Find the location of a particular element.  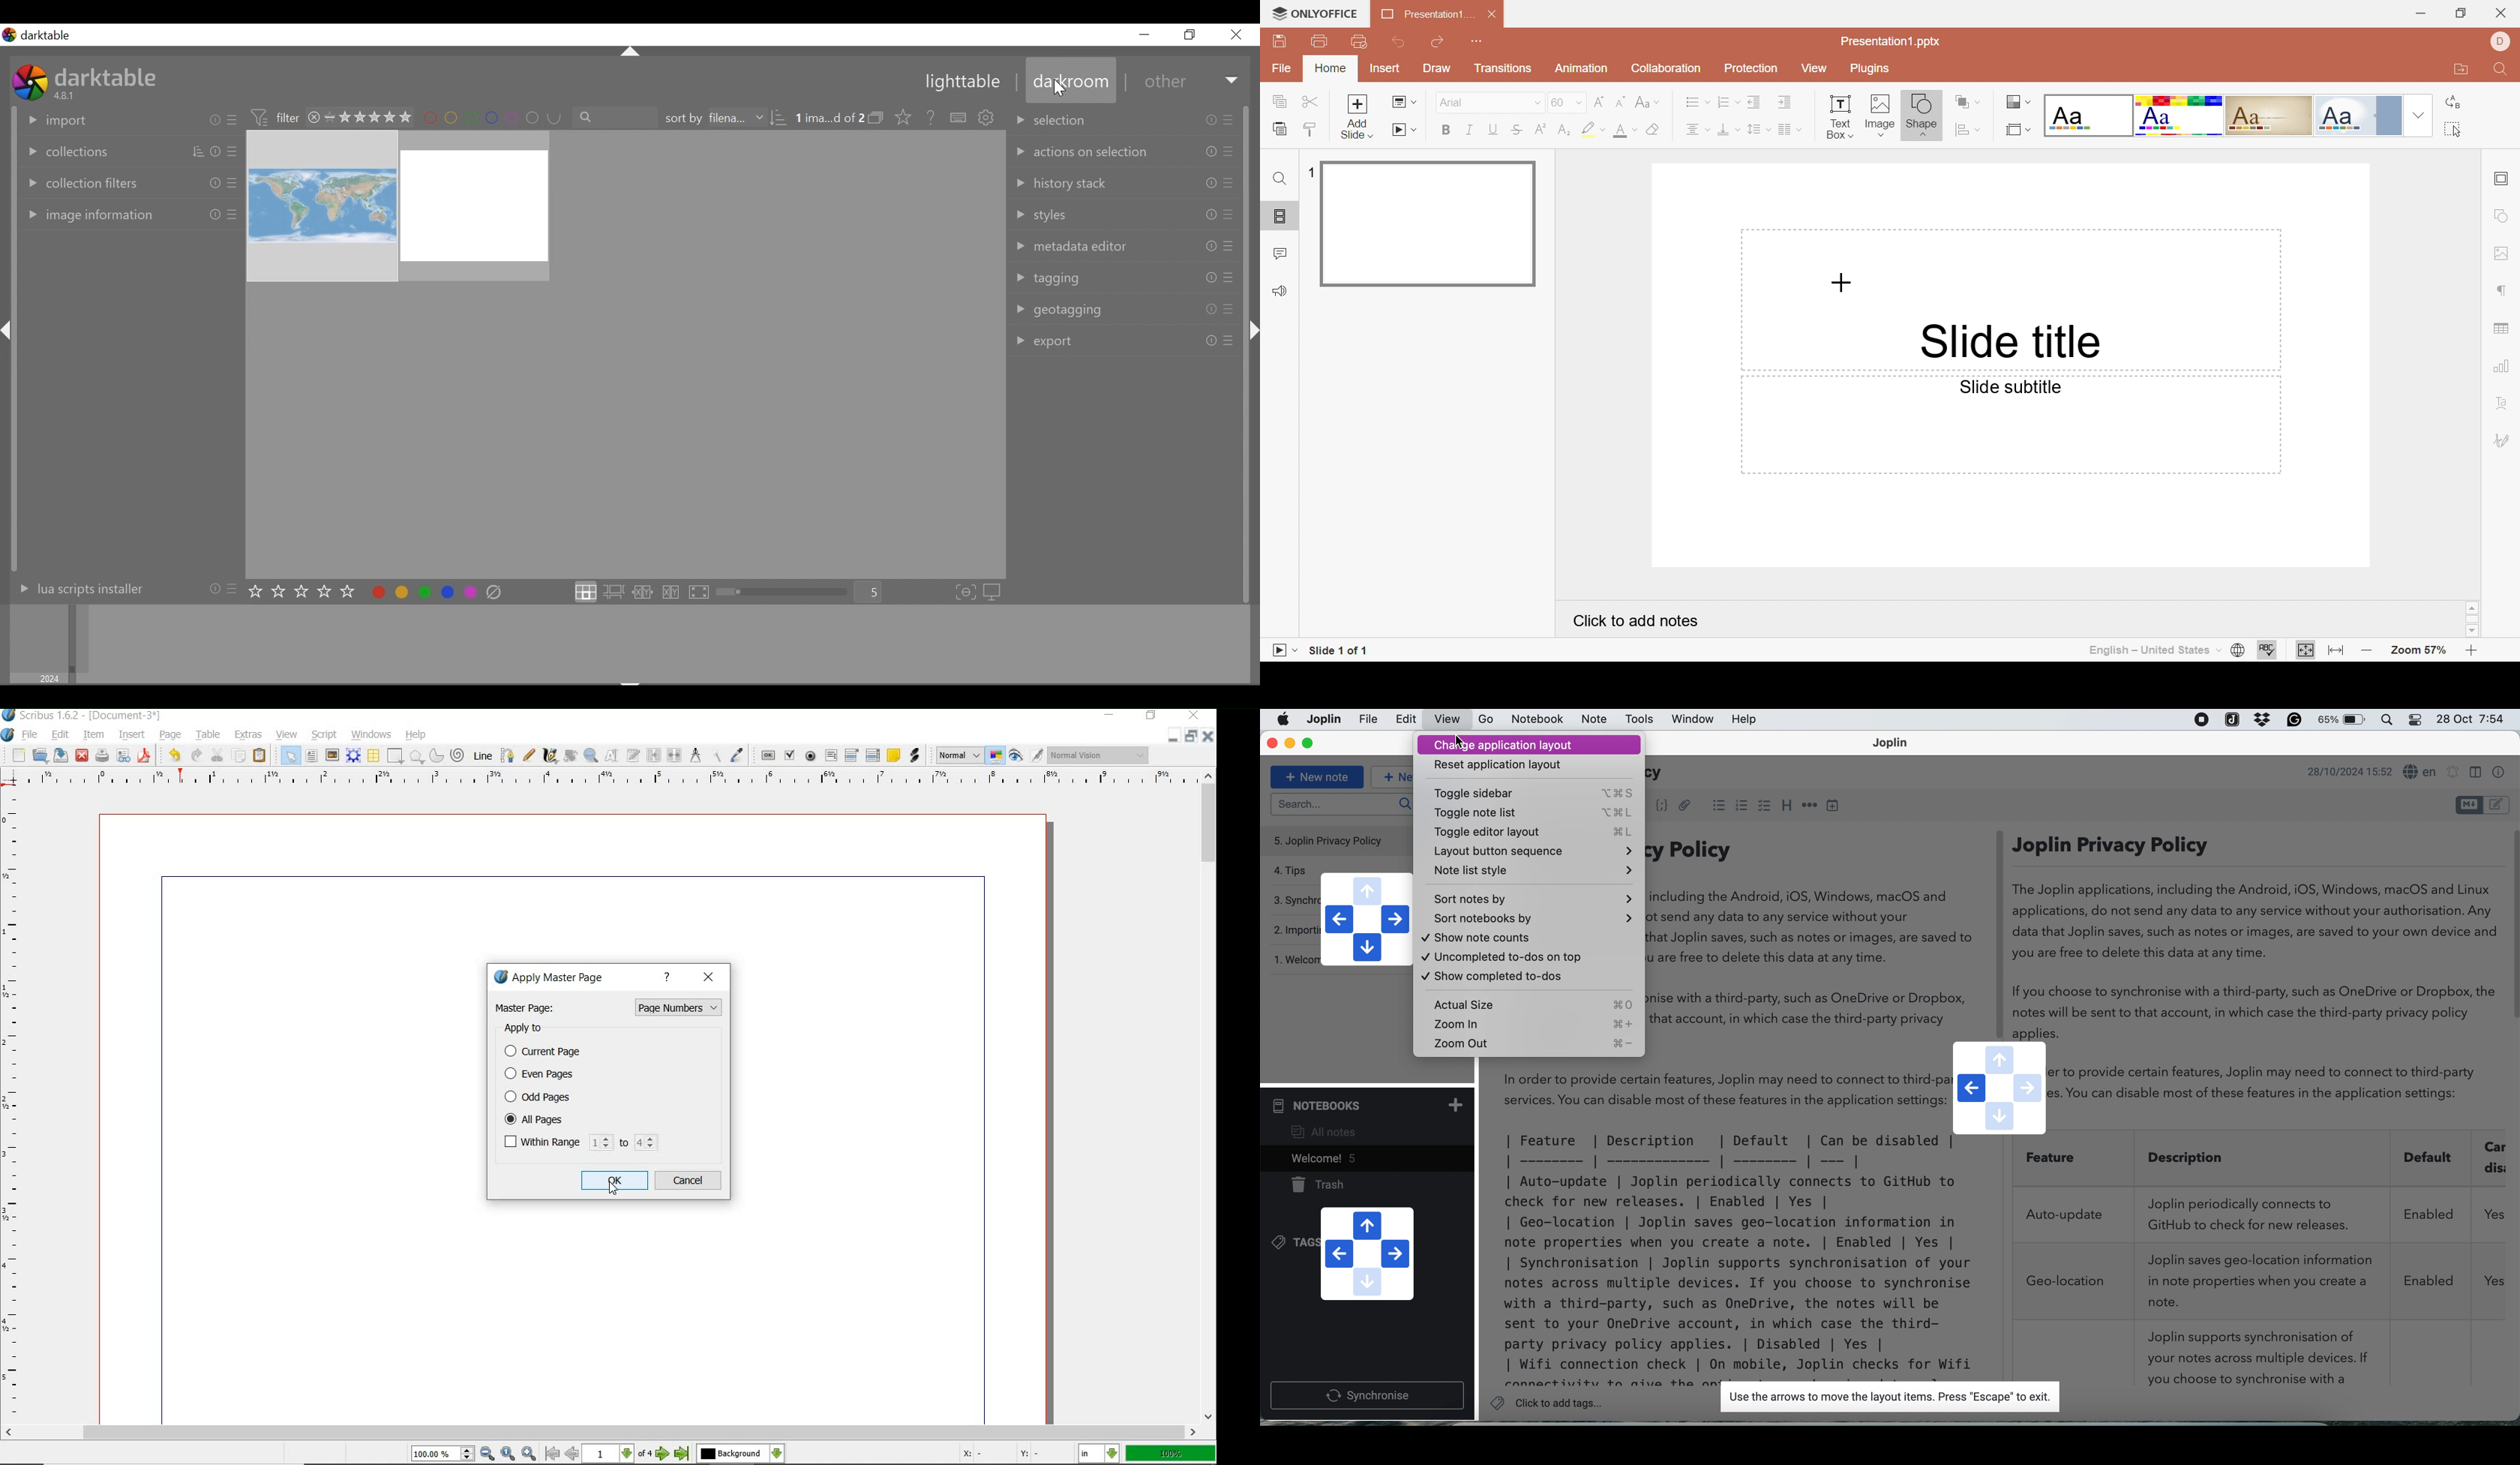

Scroll up is located at coordinates (2472, 608).